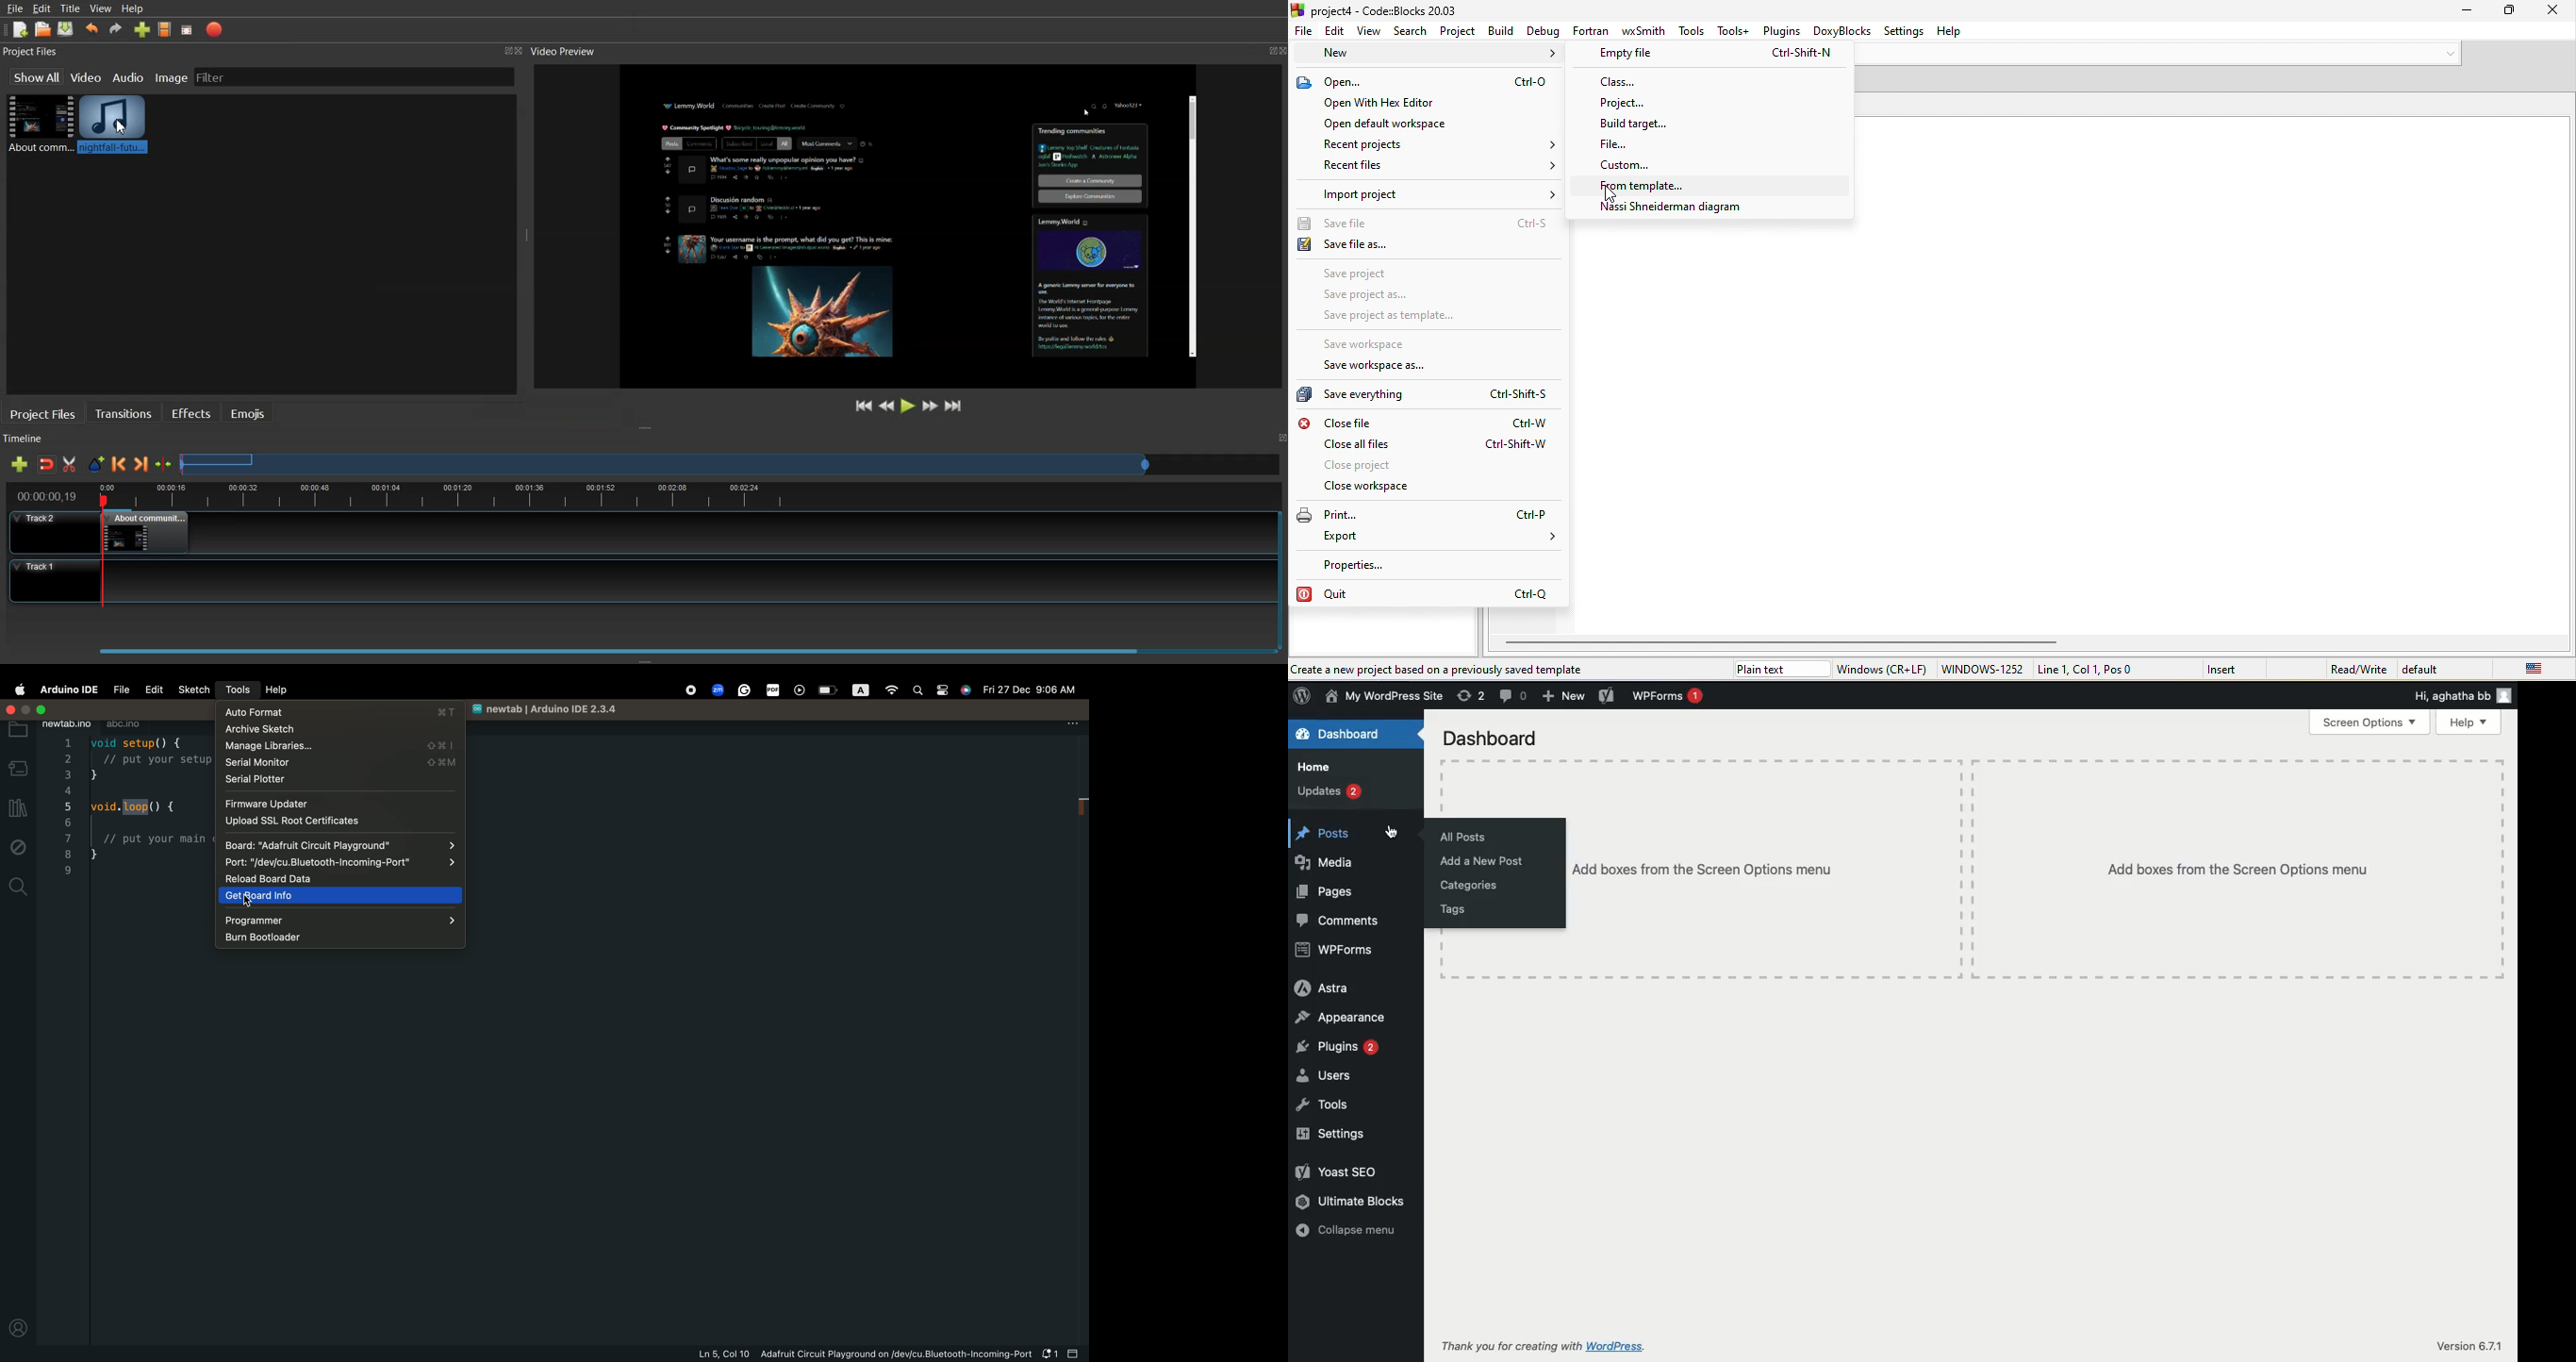 The width and height of the screenshot is (2576, 1372). I want to click on notification, so click(1049, 1353).